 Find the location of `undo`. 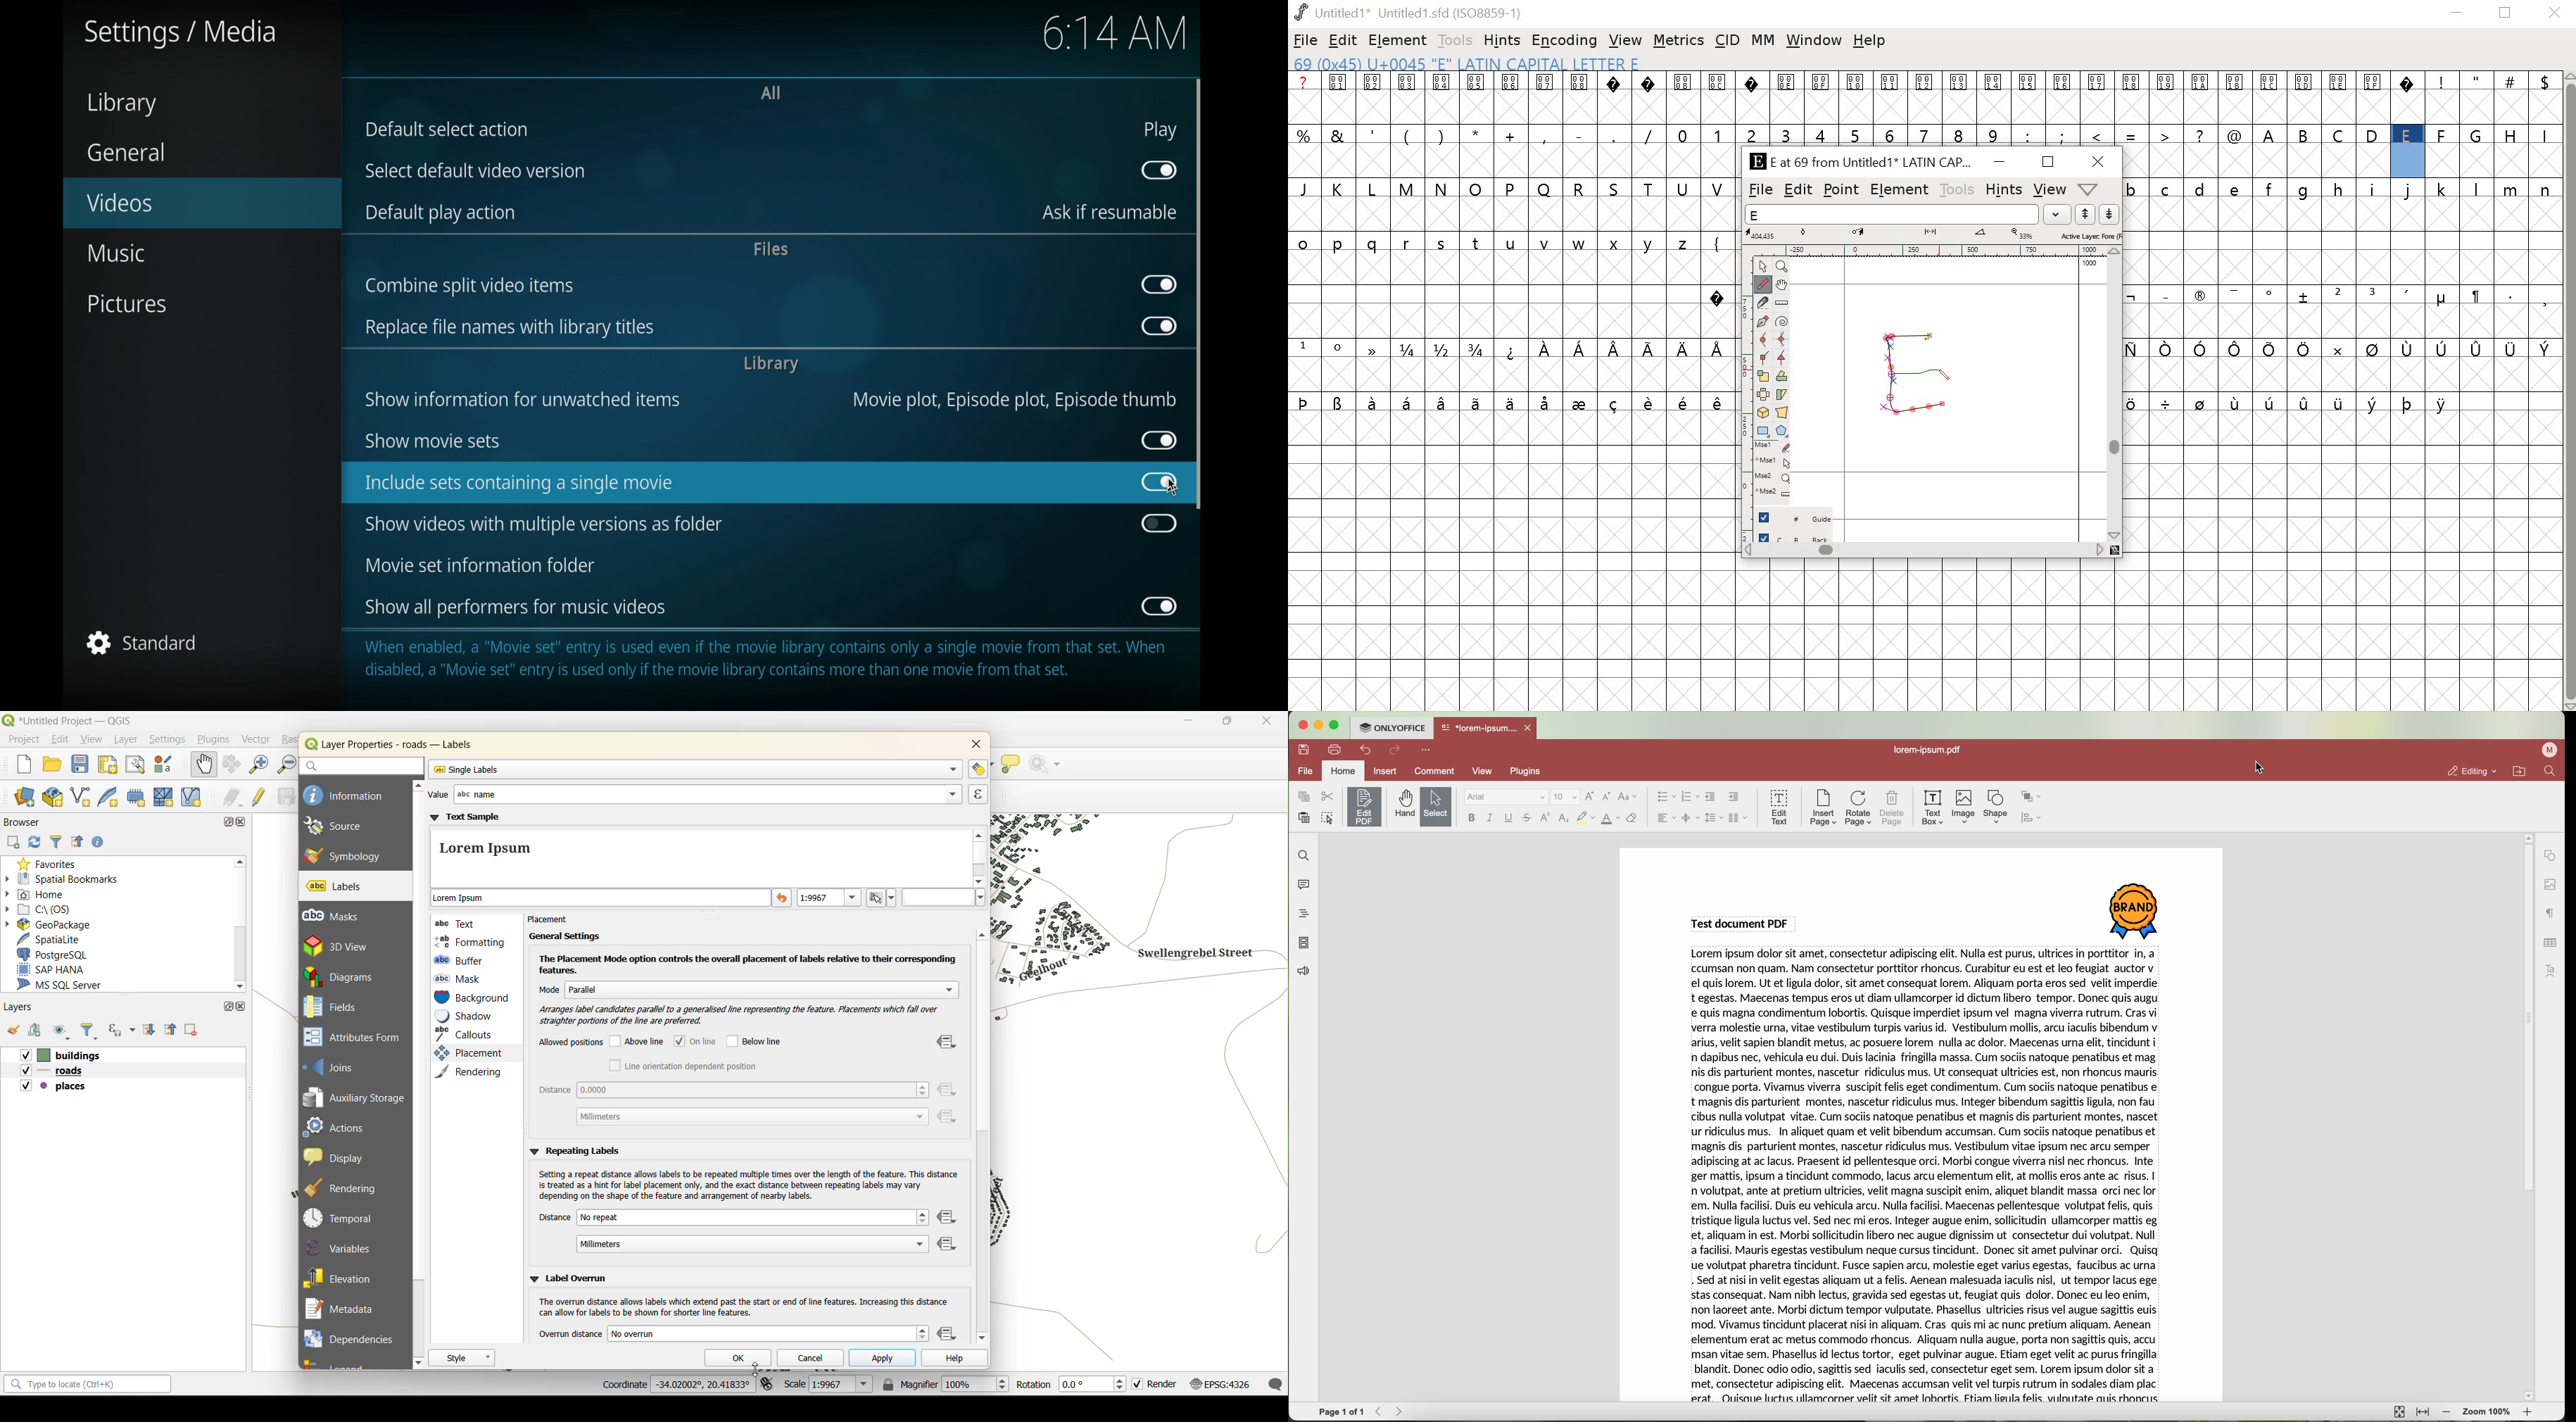

undo is located at coordinates (1367, 750).